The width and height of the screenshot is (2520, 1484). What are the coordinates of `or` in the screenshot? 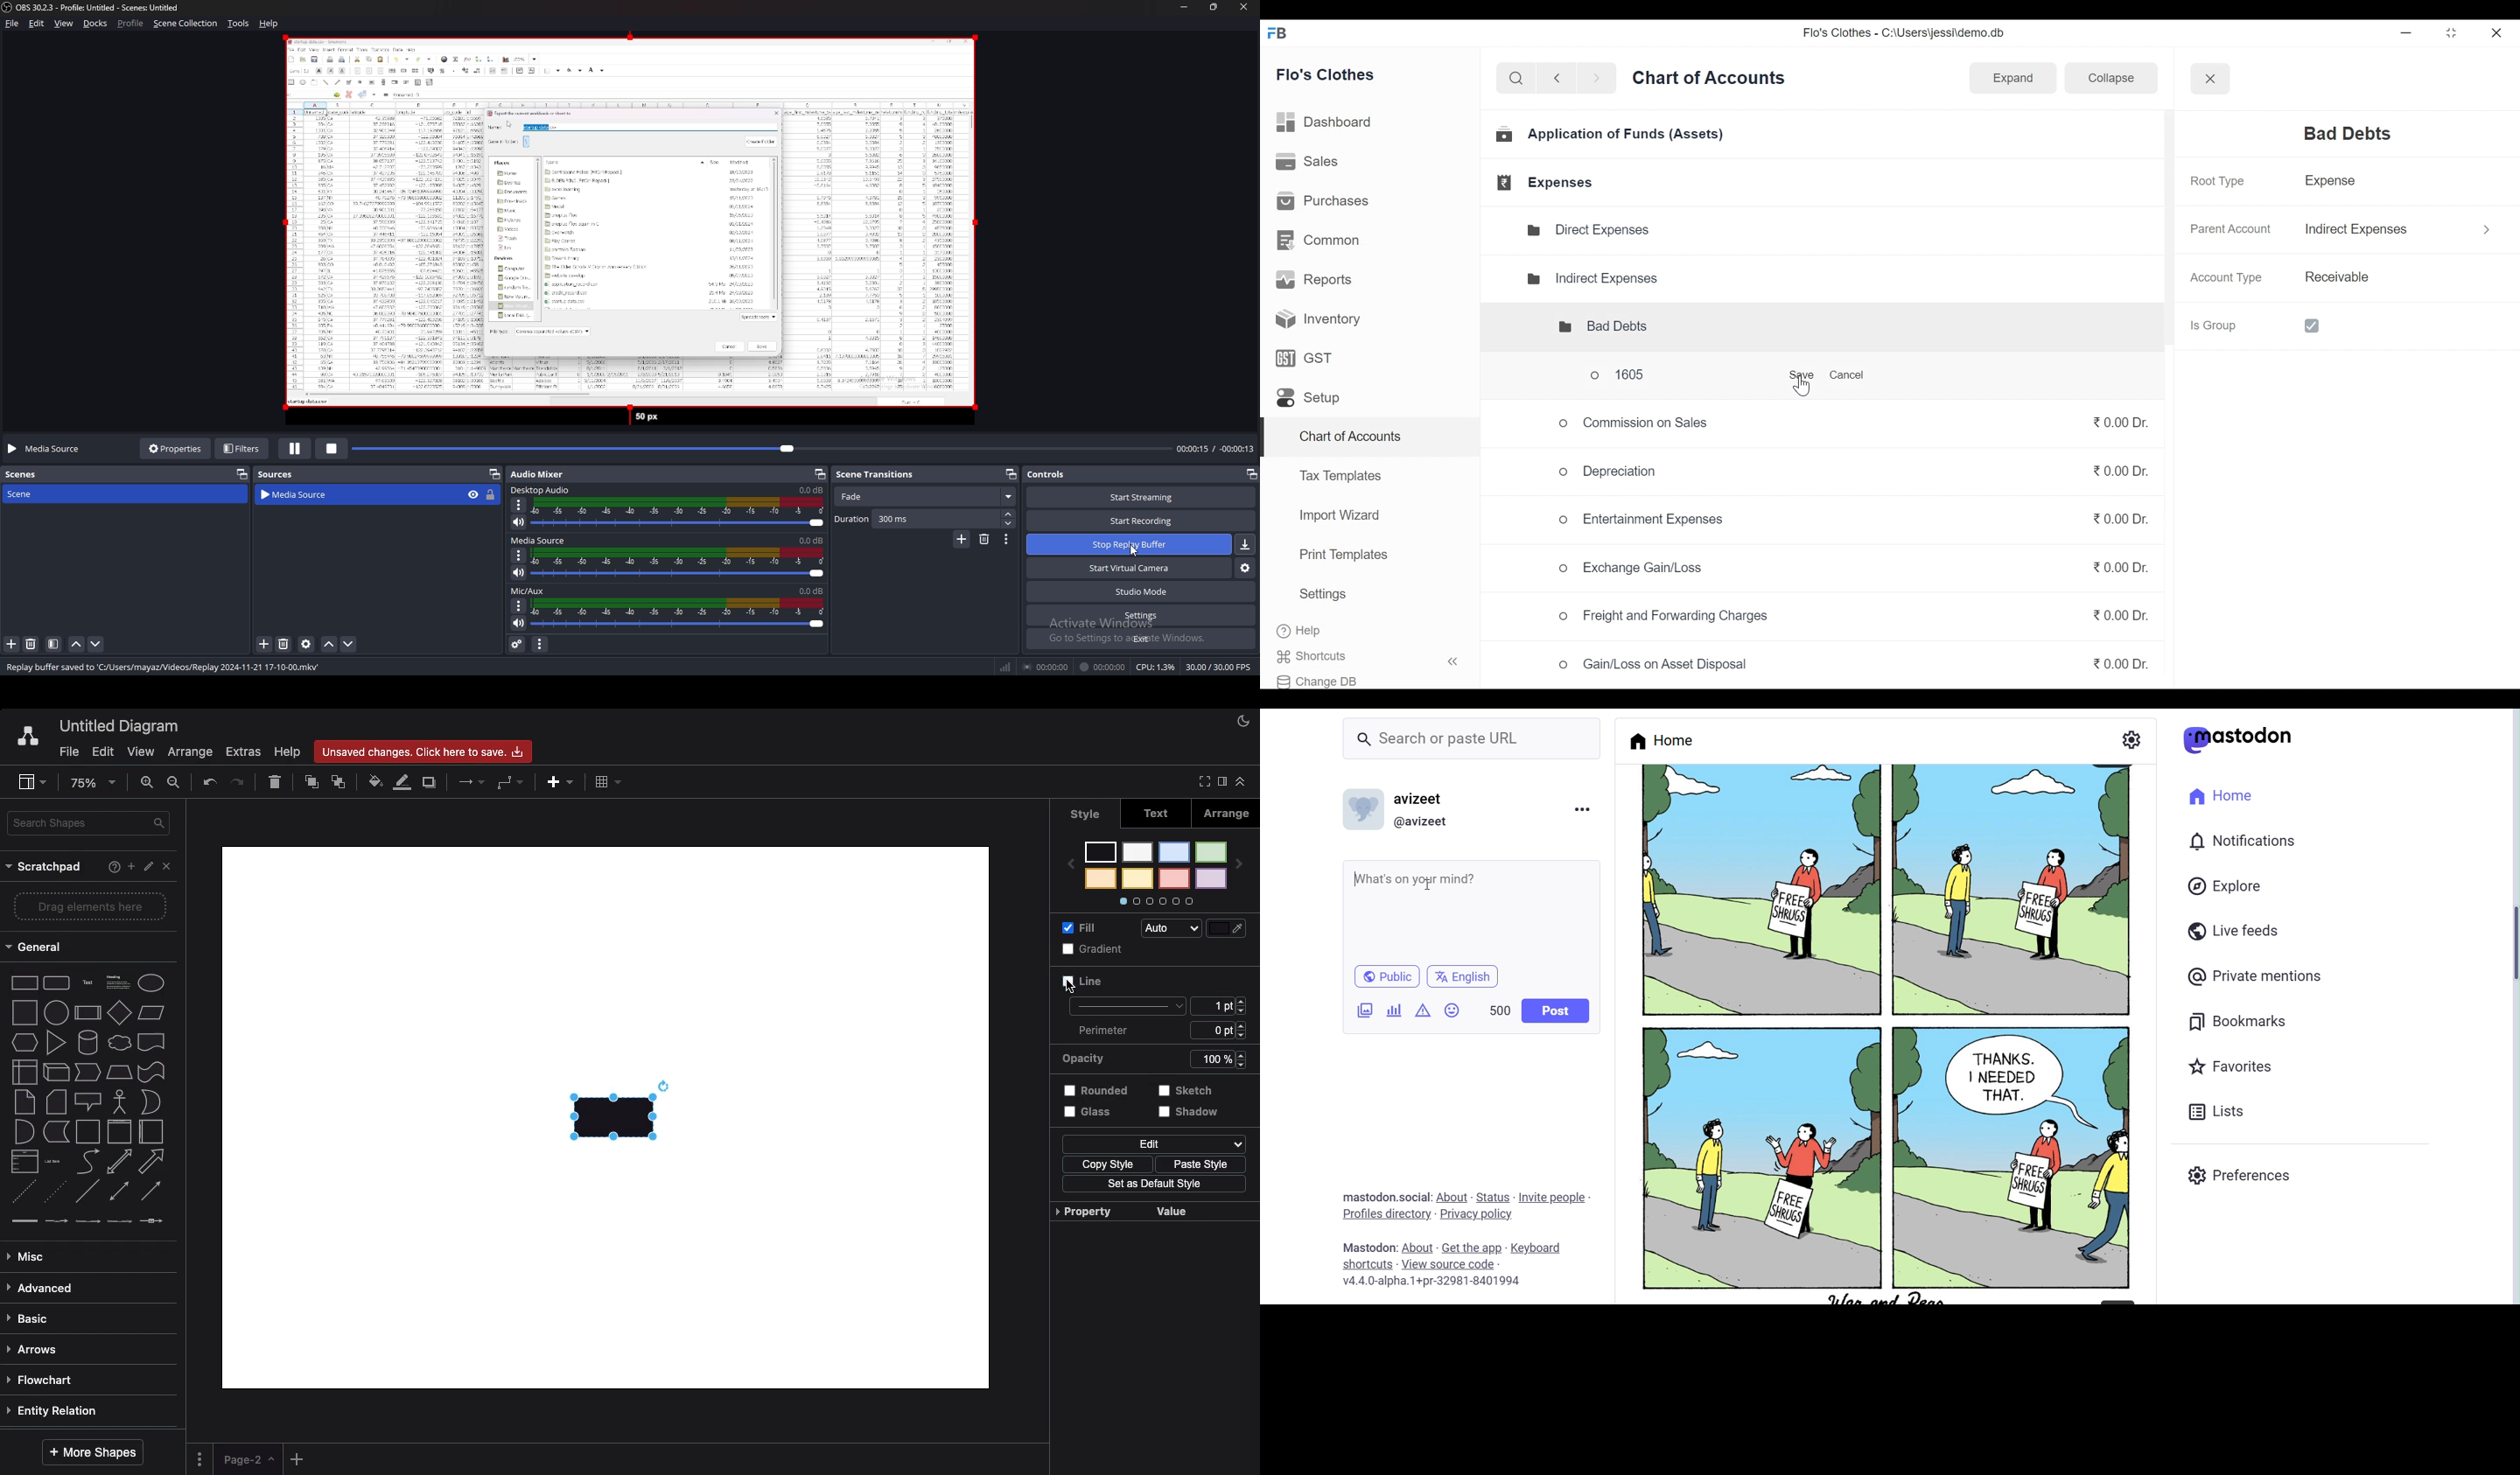 It's located at (155, 1101).